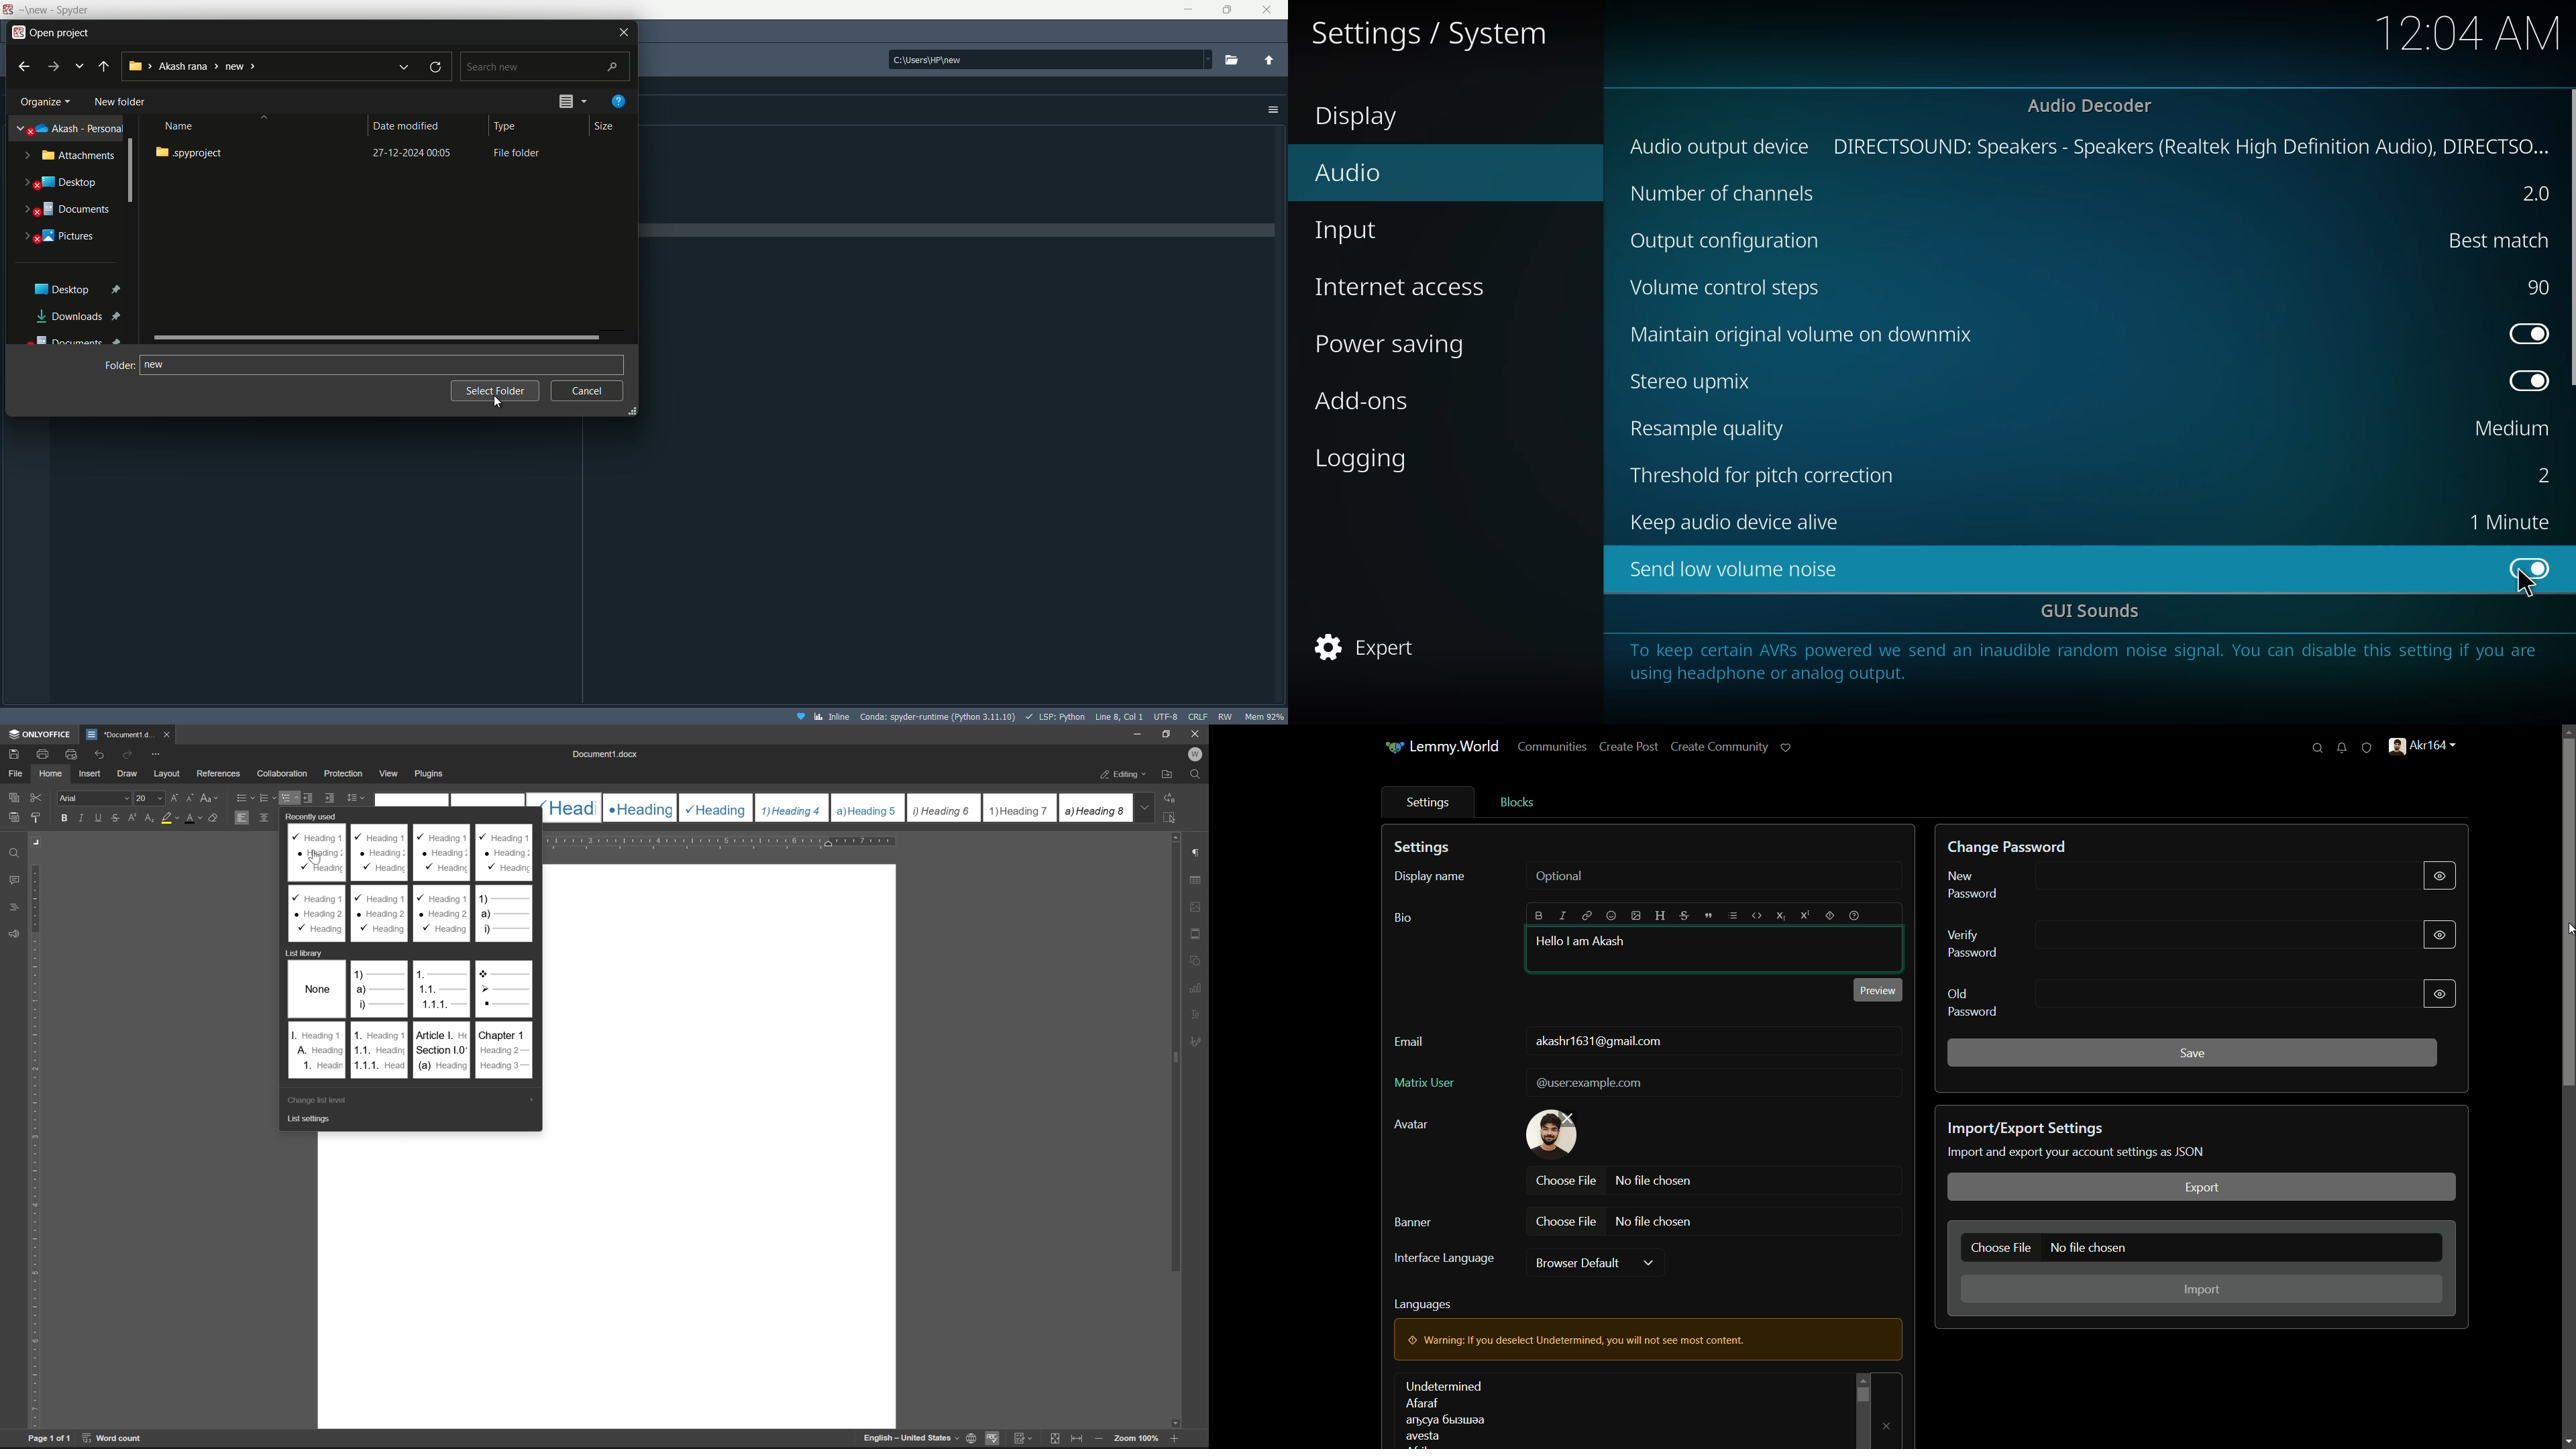 The width and height of the screenshot is (2576, 1456). Describe the element at coordinates (1195, 1014) in the screenshot. I see `text art settings` at that location.